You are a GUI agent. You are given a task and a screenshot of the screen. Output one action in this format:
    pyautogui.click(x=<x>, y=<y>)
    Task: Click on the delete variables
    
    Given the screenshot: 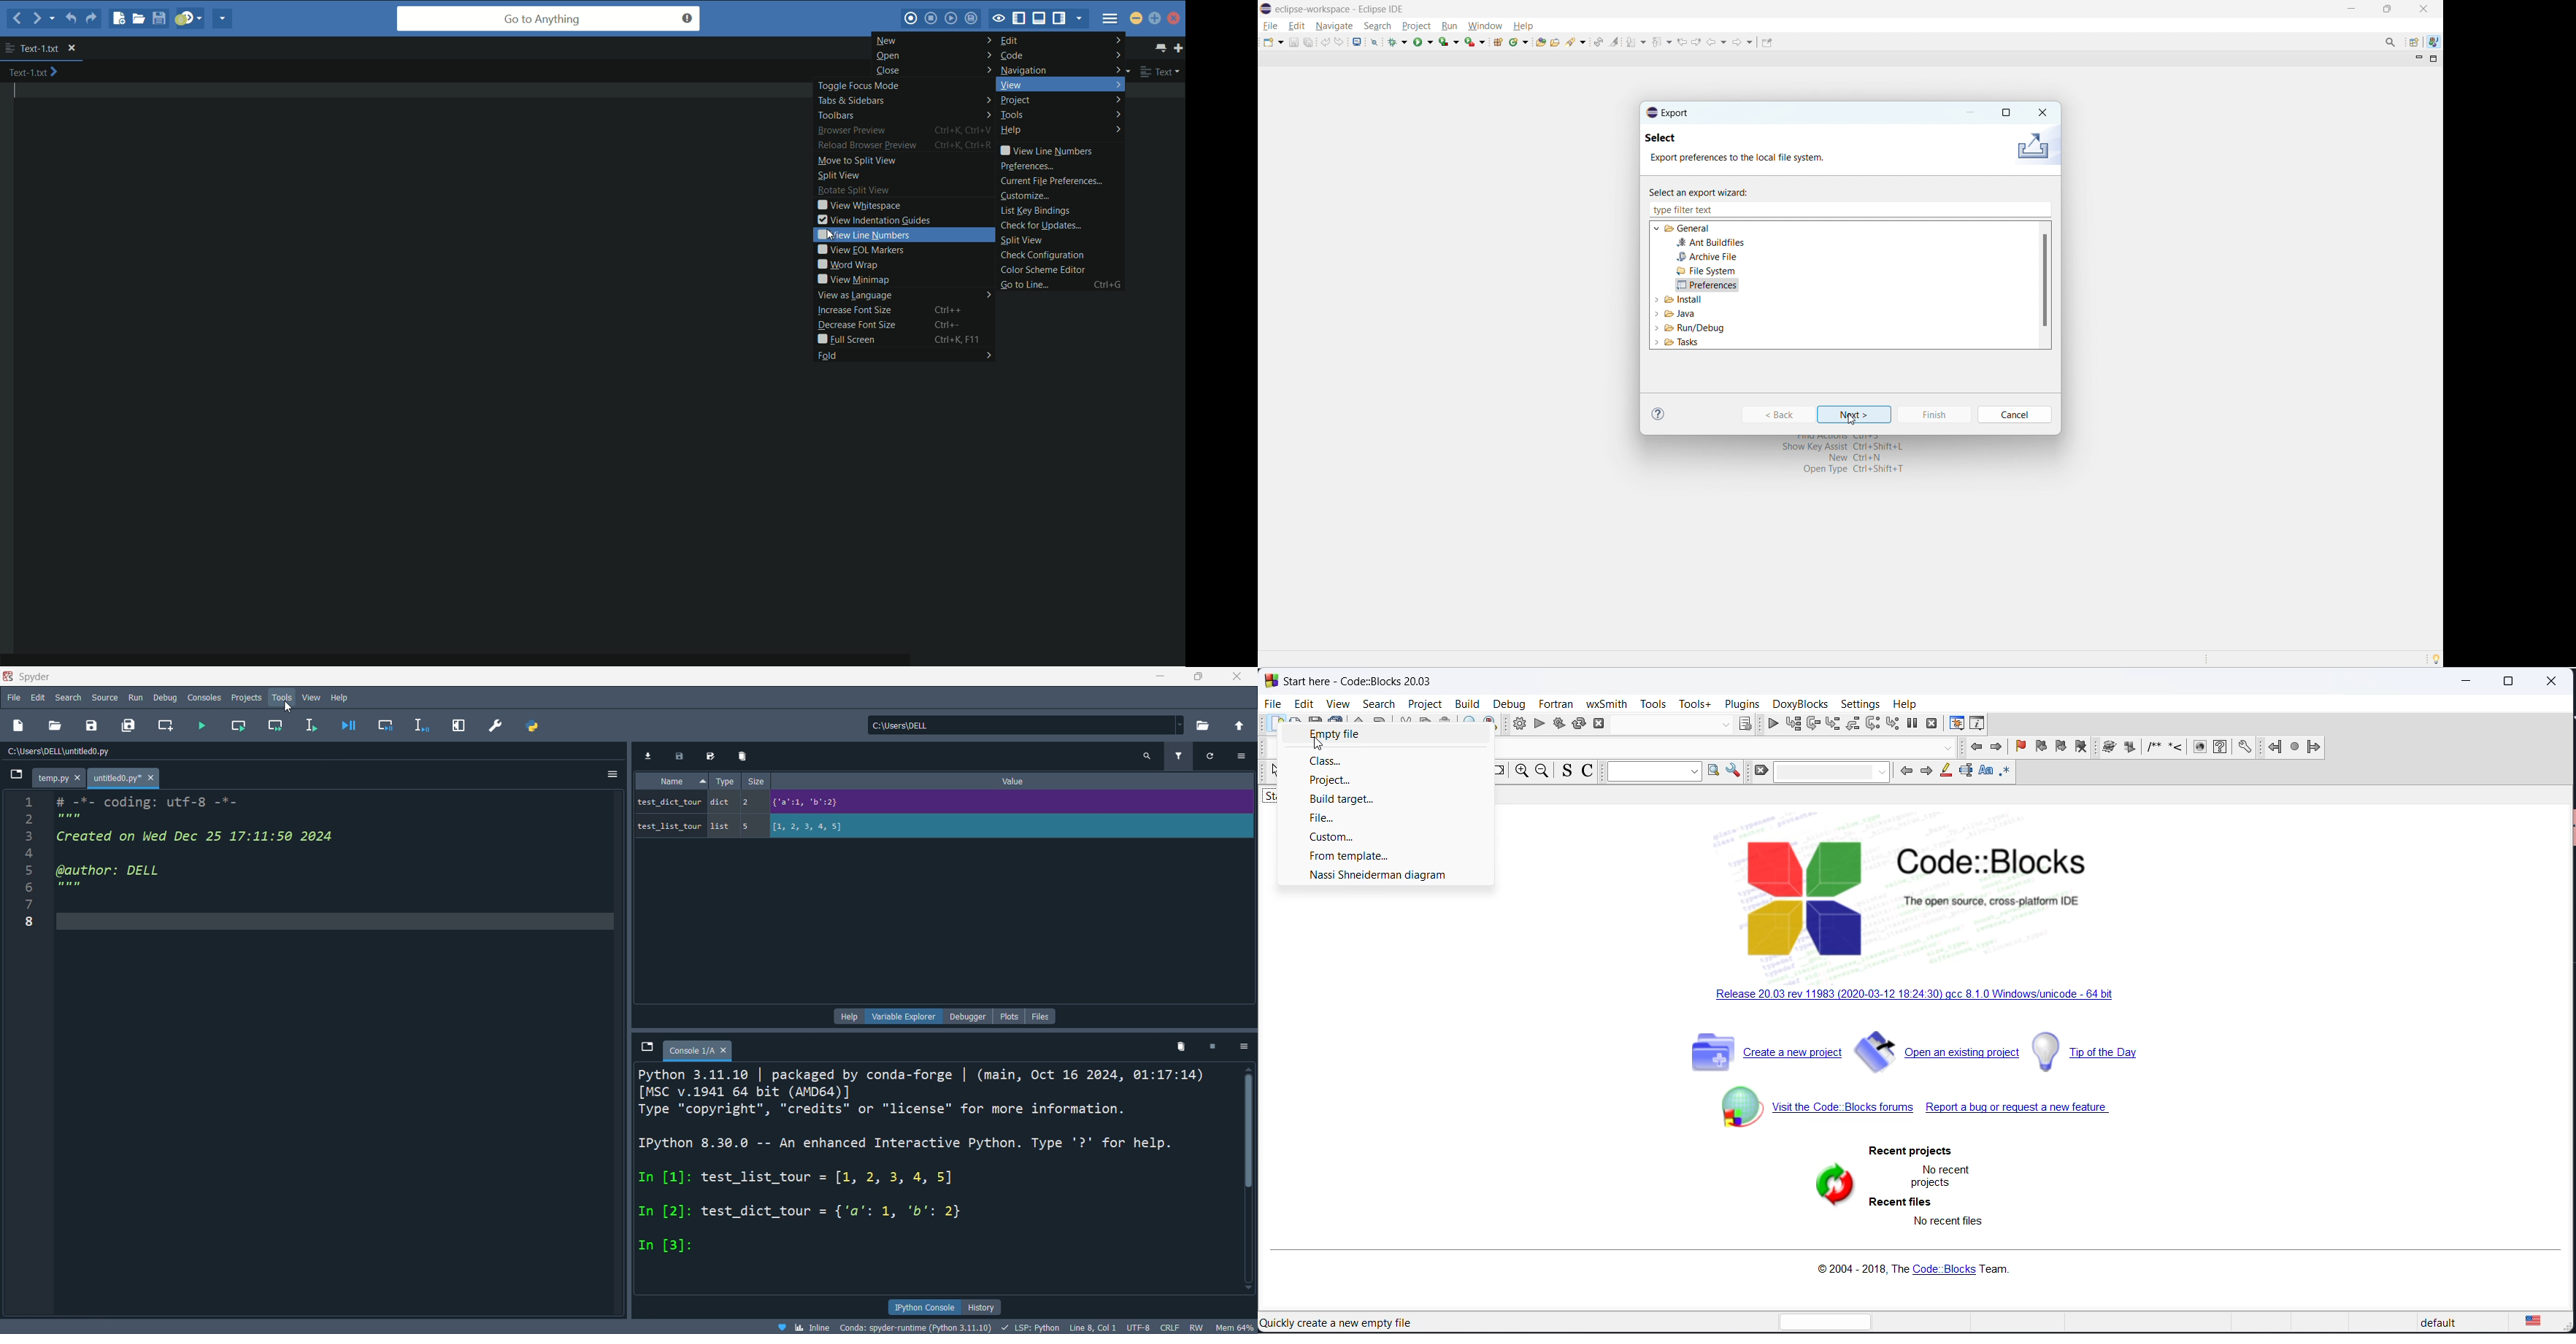 What is the action you would take?
    pyautogui.click(x=745, y=757)
    